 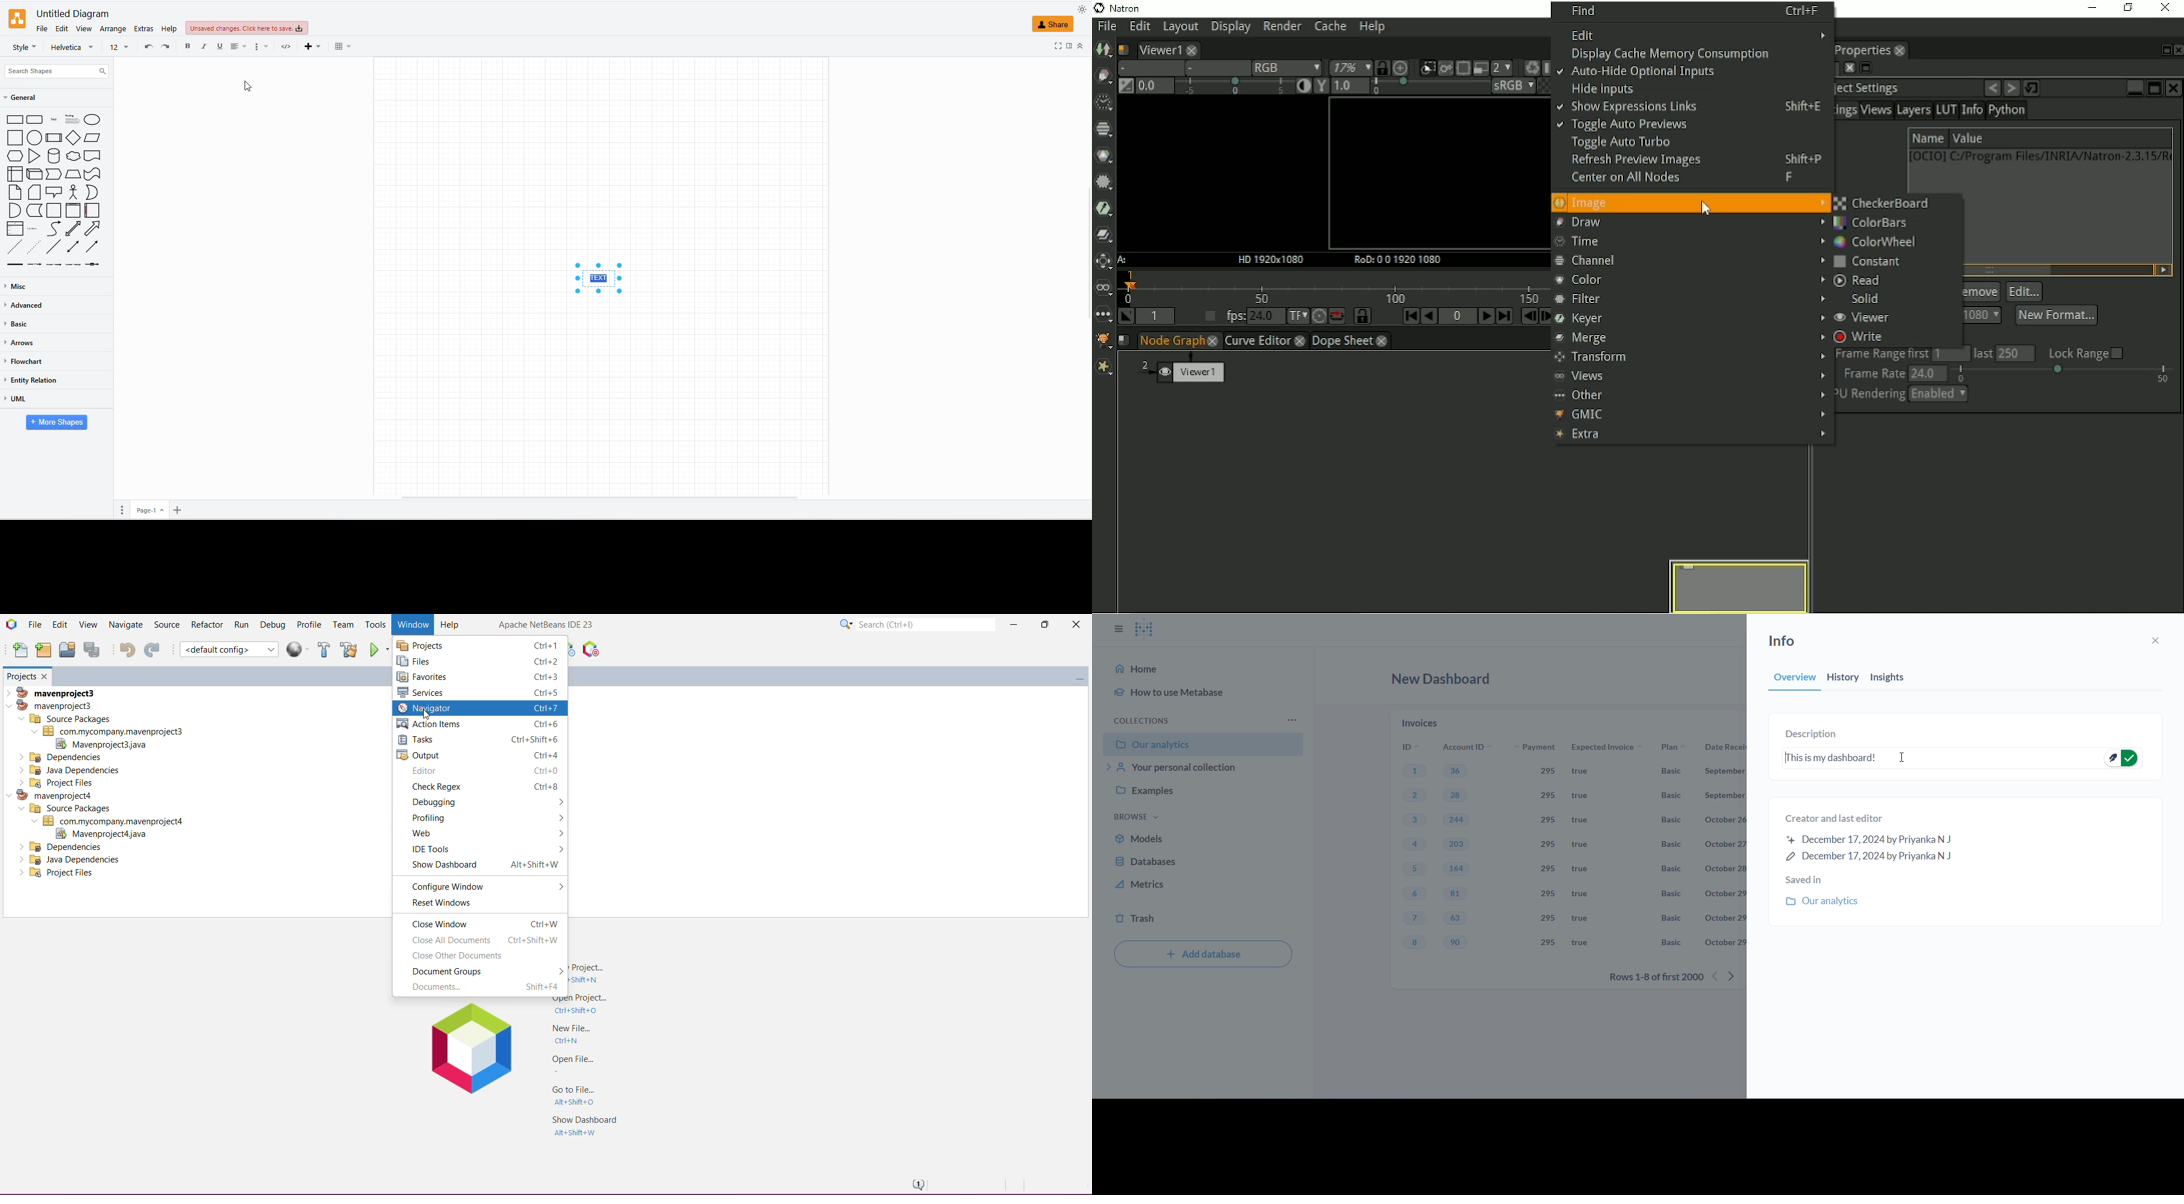 What do you see at coordinates (1444, 682) in the screenshot?
I see `new dashboard` at bounding box center [1444, 682].